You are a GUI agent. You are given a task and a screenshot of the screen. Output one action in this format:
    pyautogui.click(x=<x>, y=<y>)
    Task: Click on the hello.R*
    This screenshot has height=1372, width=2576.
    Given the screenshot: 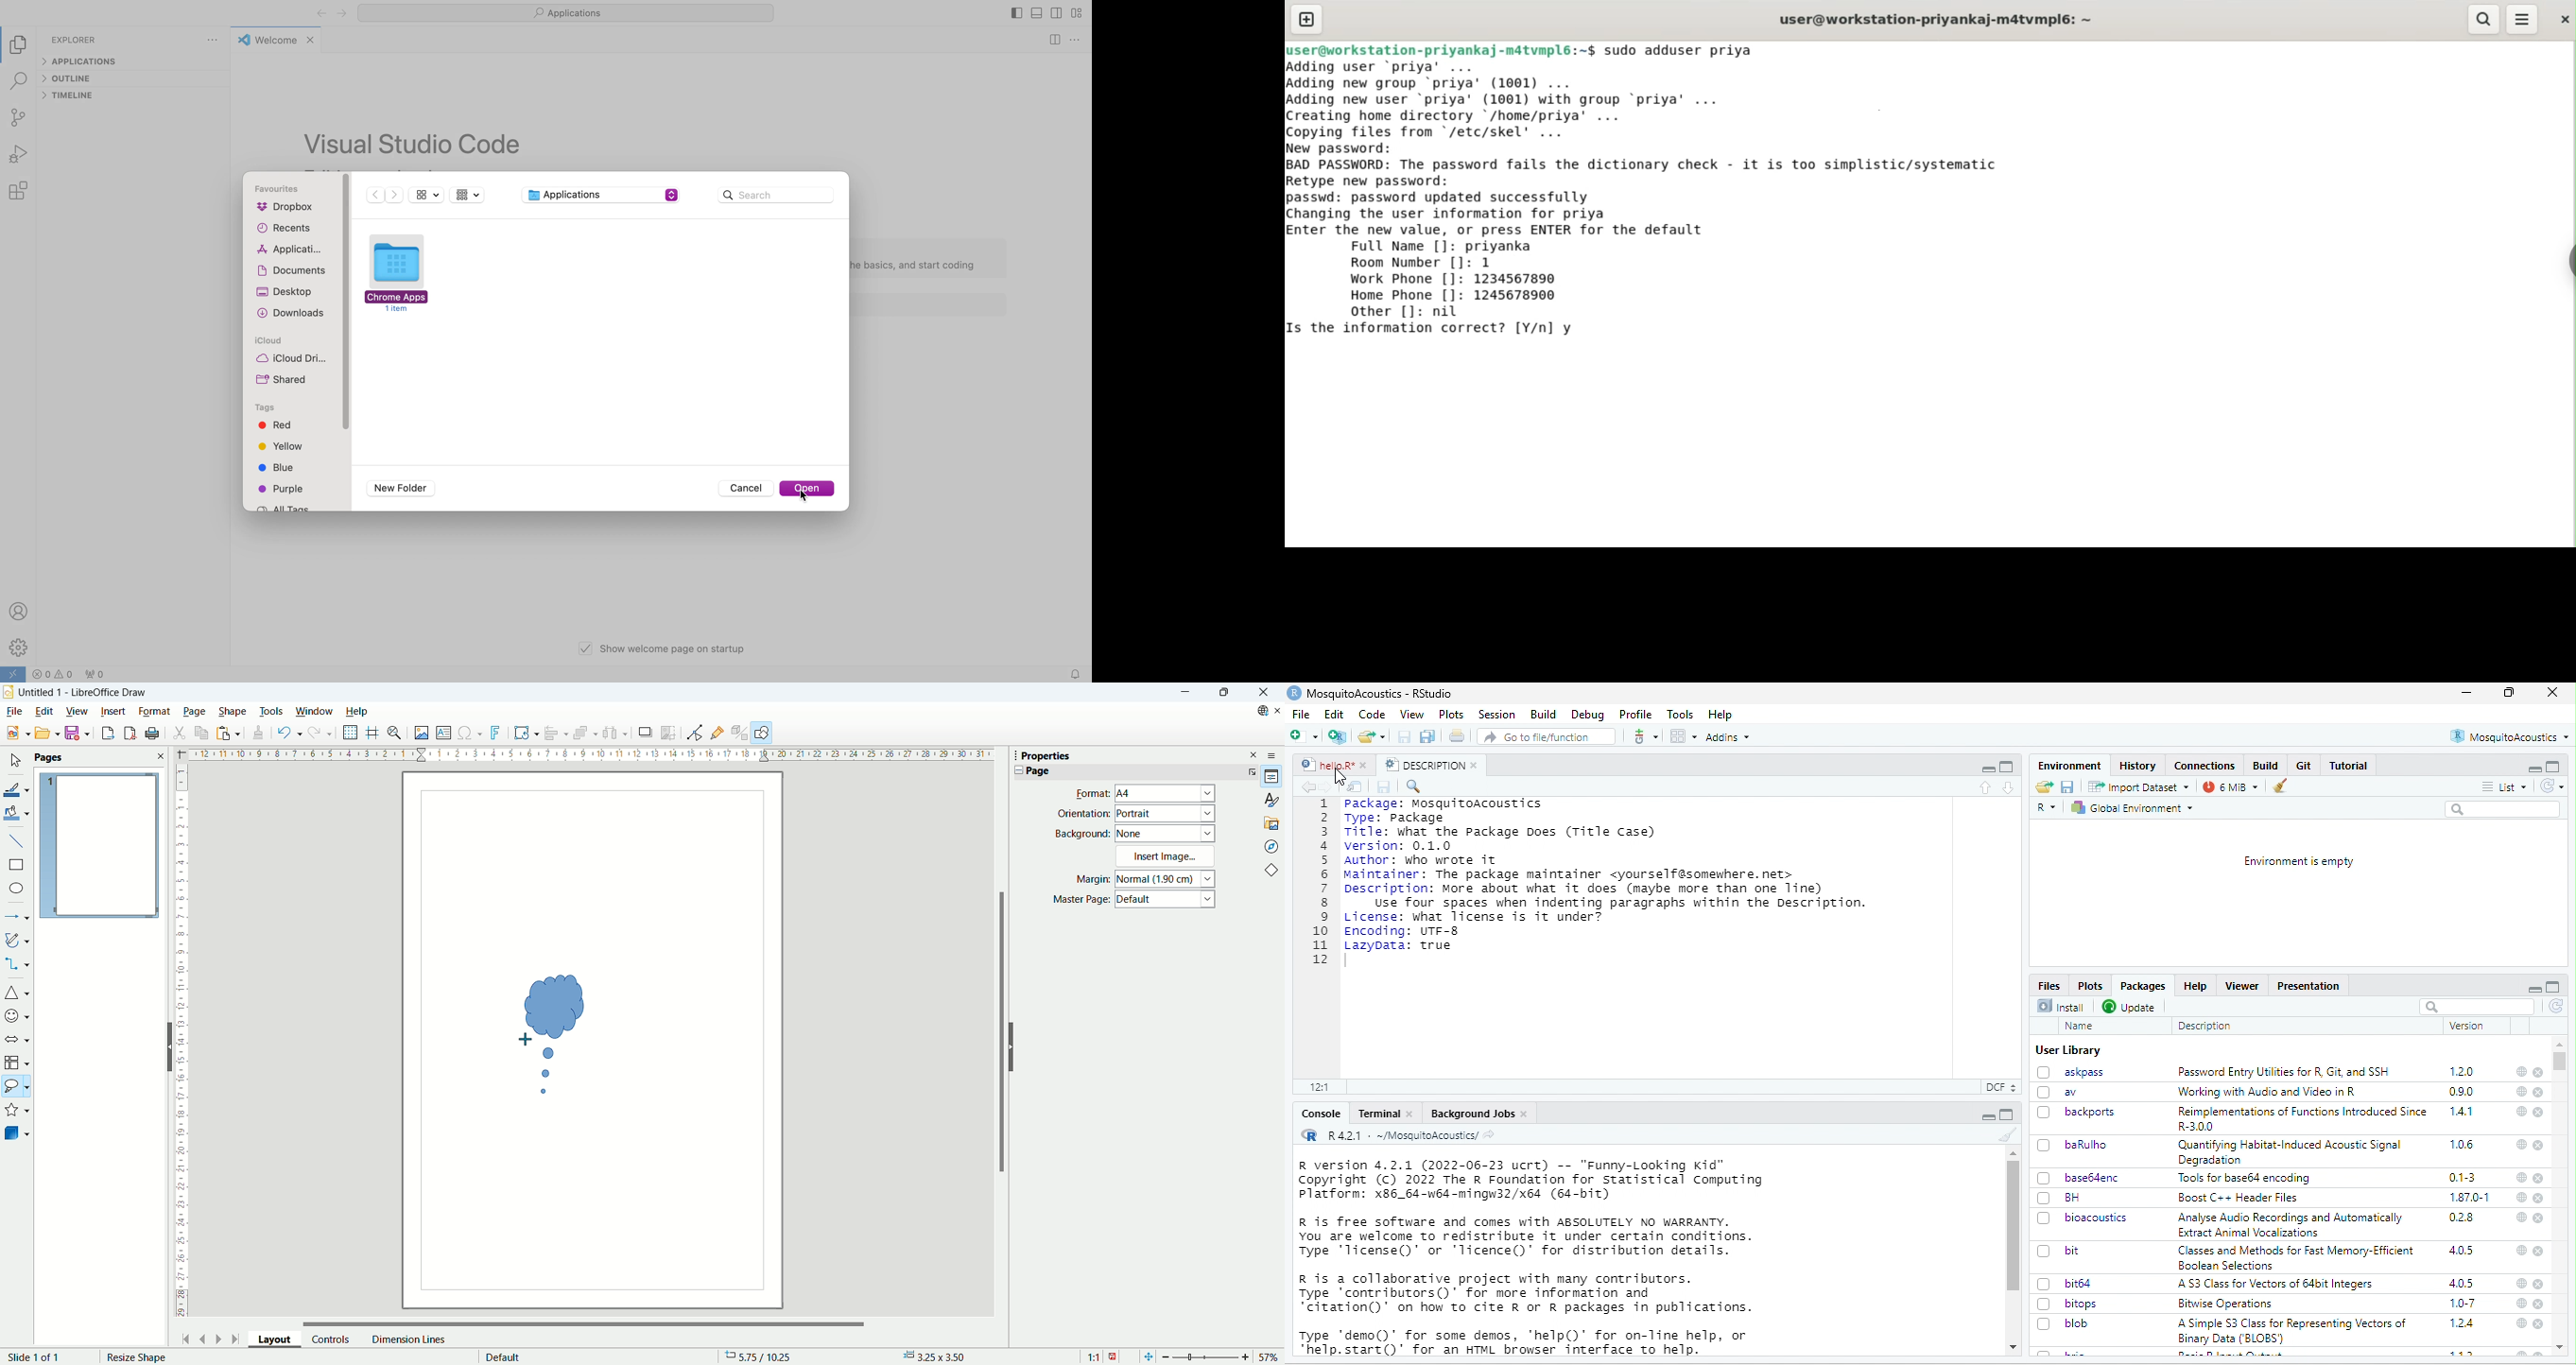 What is the action you would take?
    pyautogui.click(x=1333, y=765)
    